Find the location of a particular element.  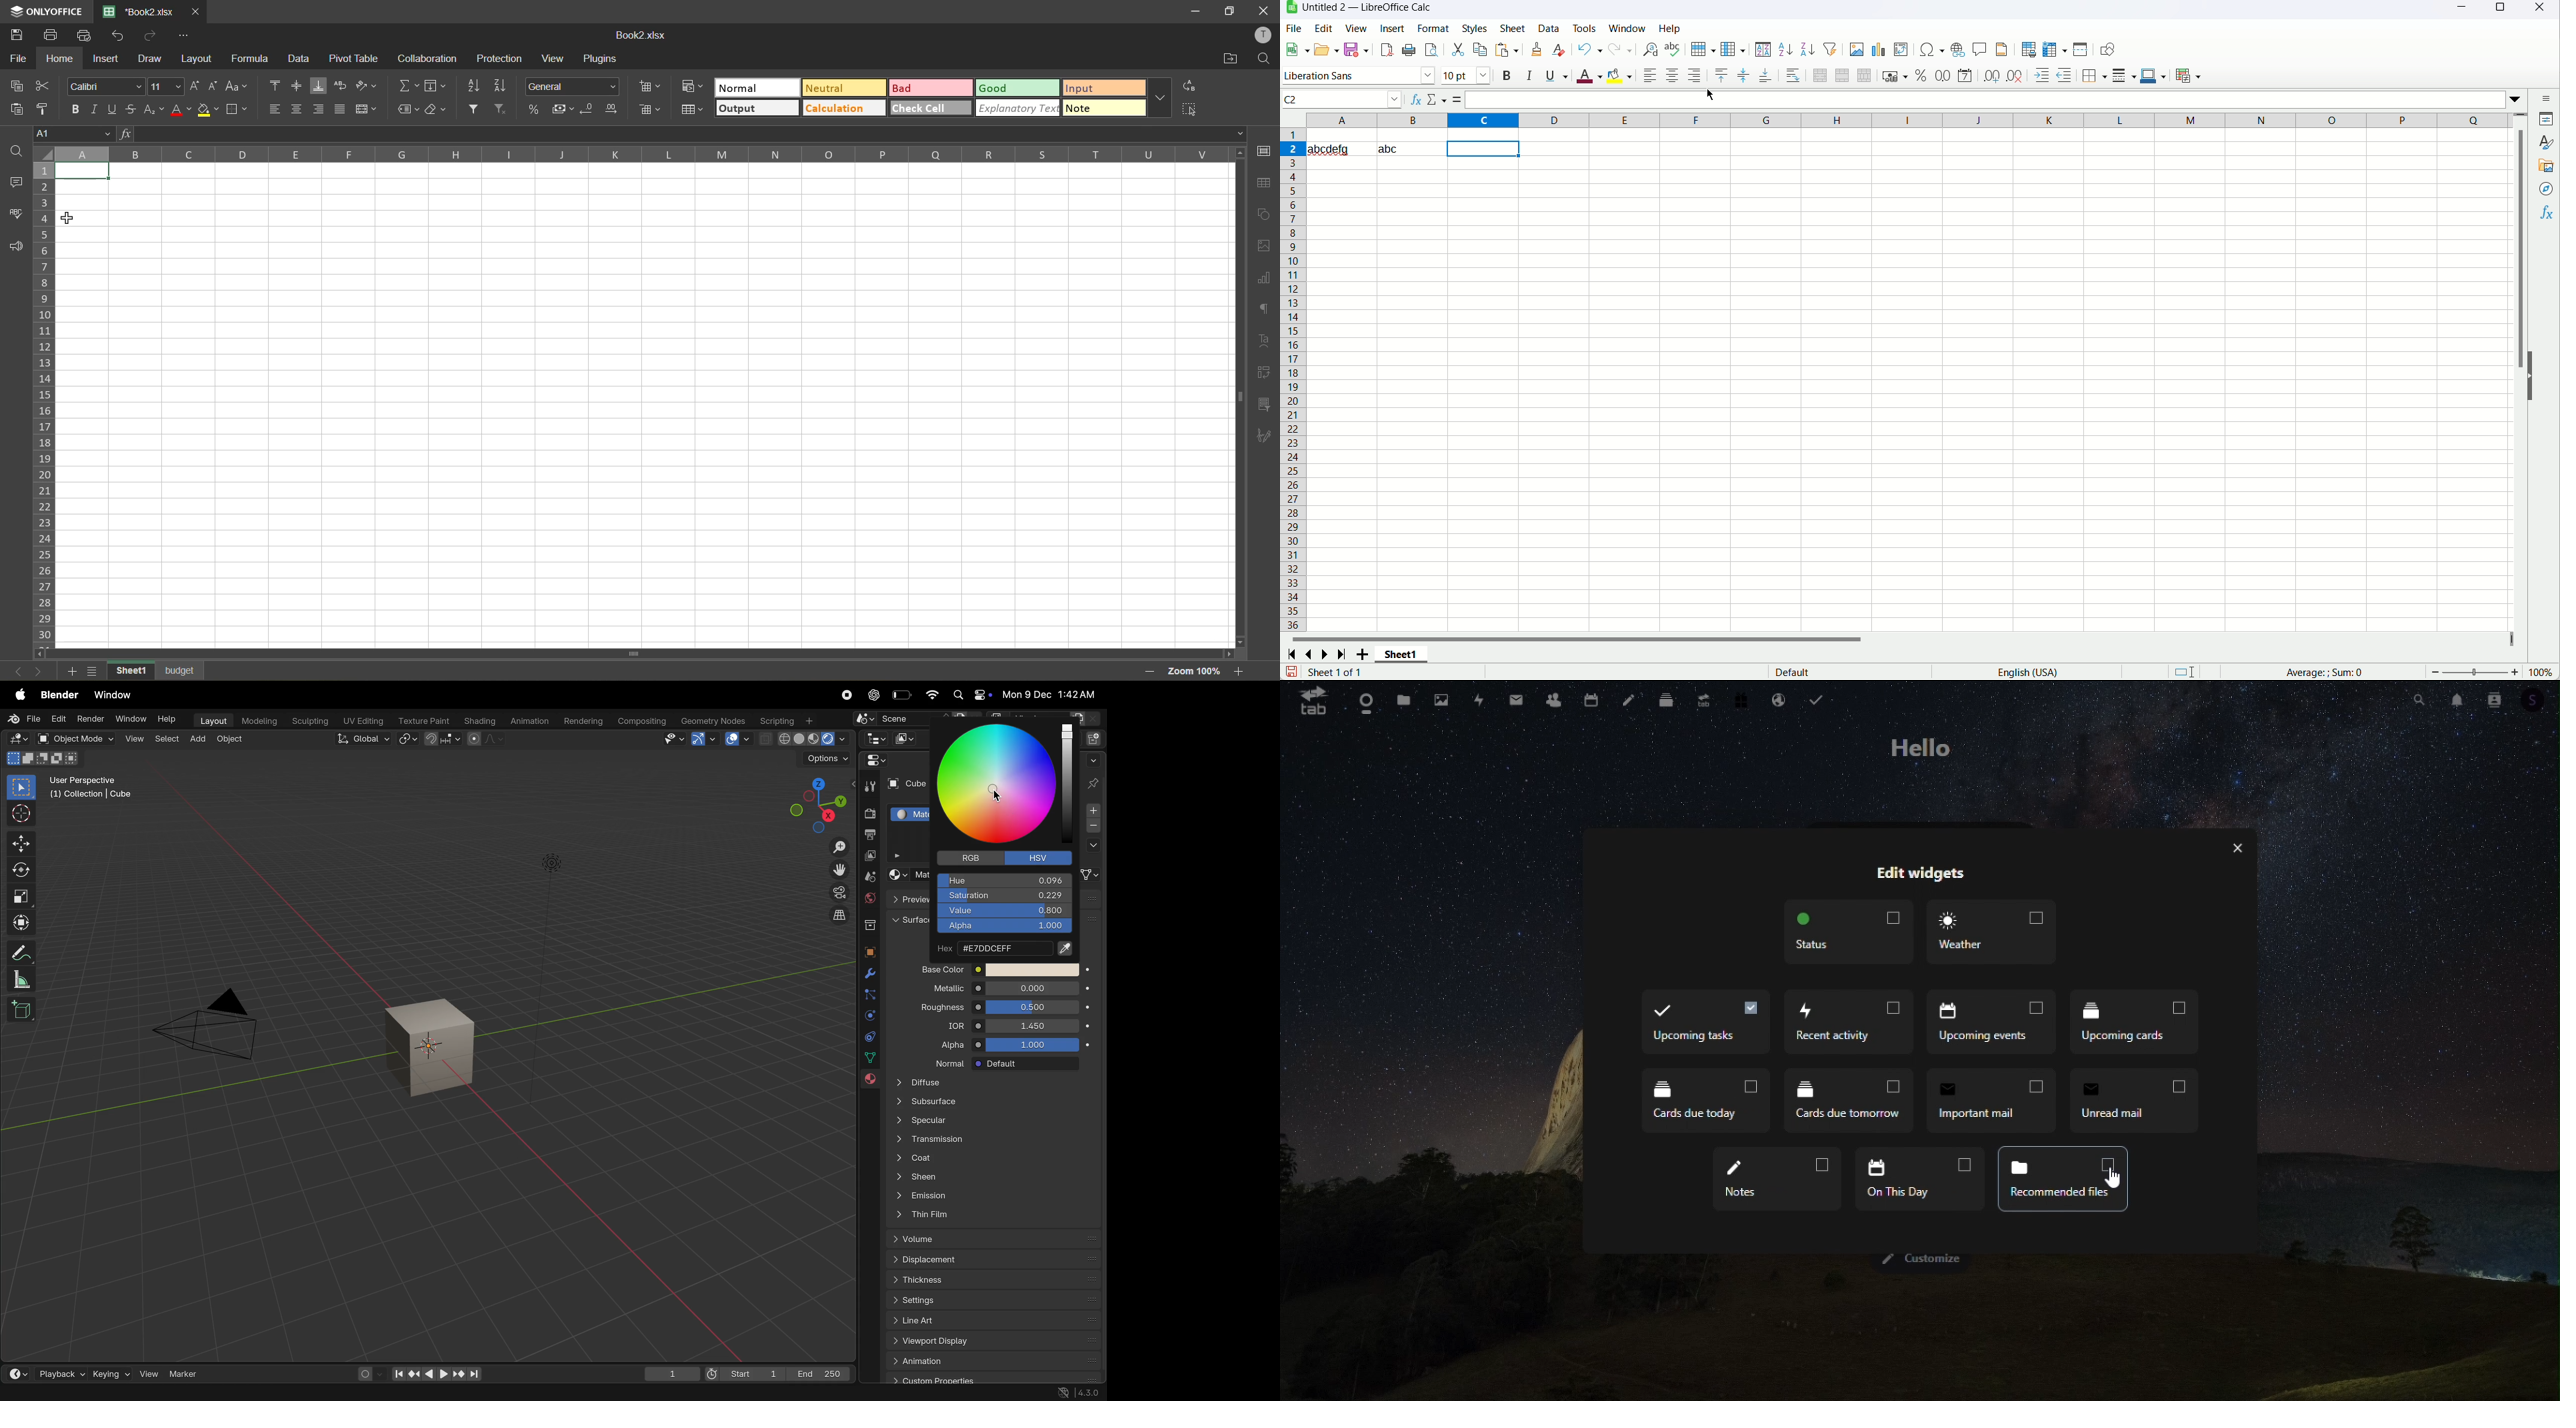

save is located at coordinates (1357, 49).